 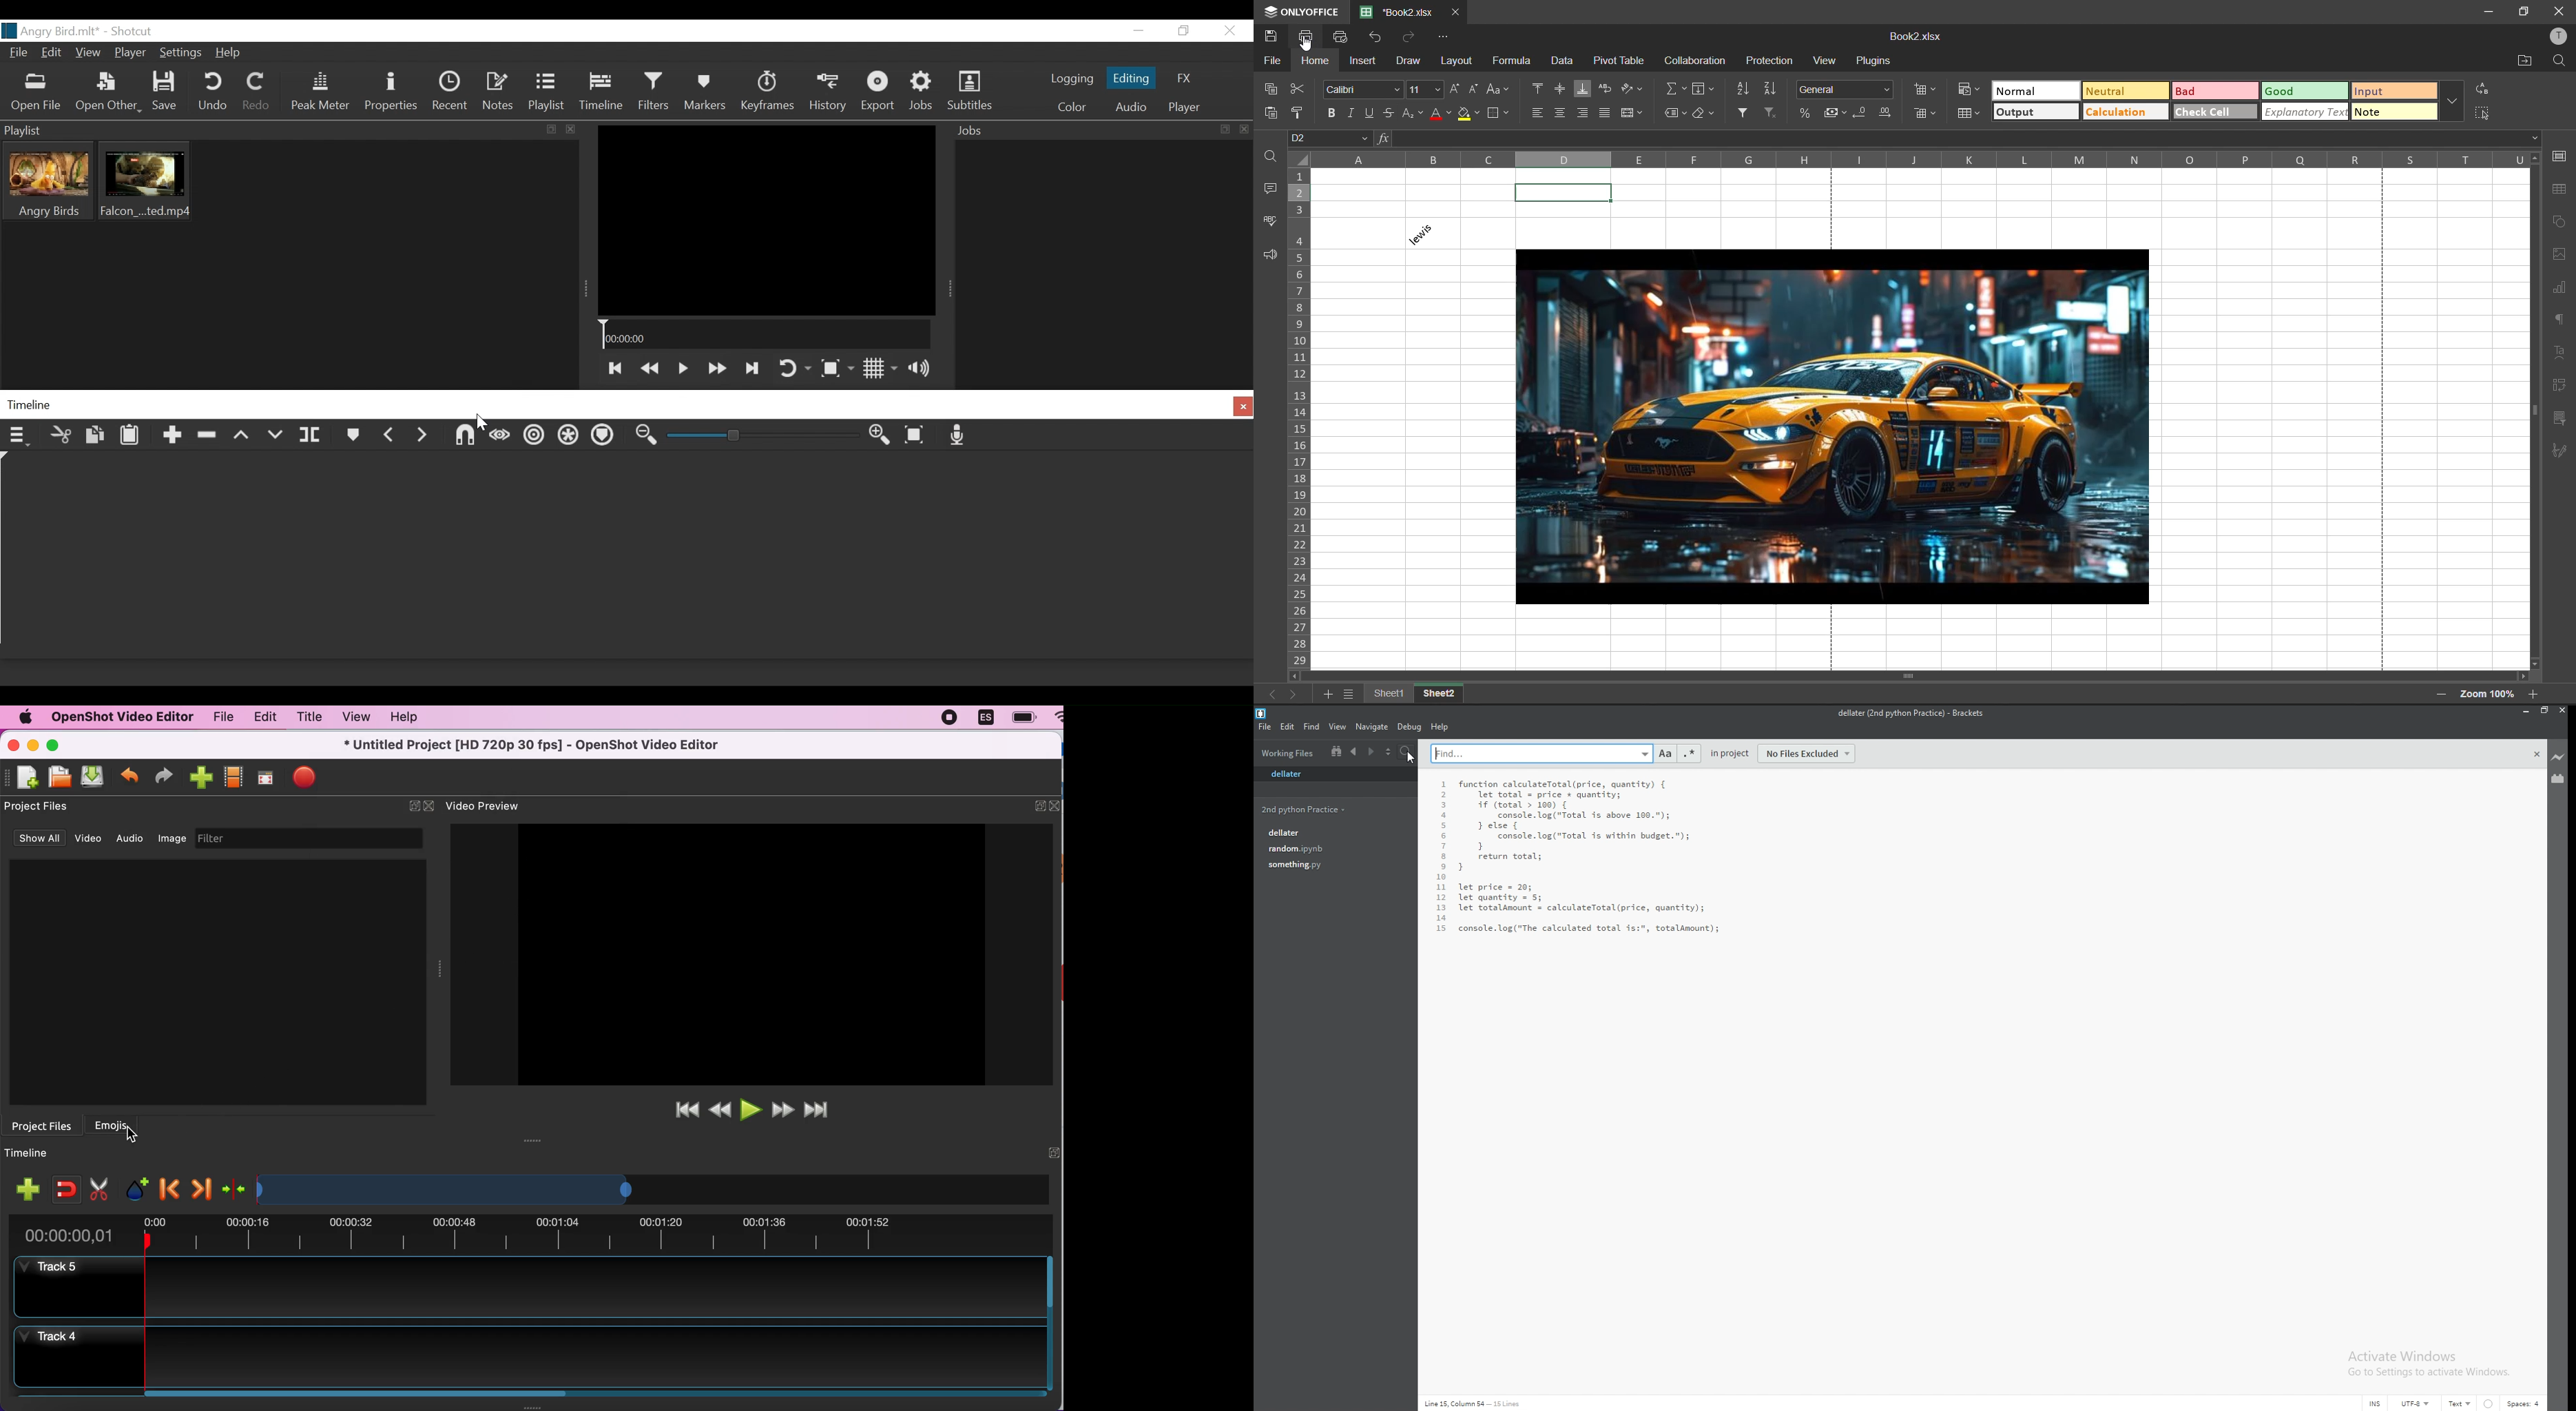 What do you see at coordinates (1310, 727) in the screenshot?
I see `find` at bounding box center [1310, 727].